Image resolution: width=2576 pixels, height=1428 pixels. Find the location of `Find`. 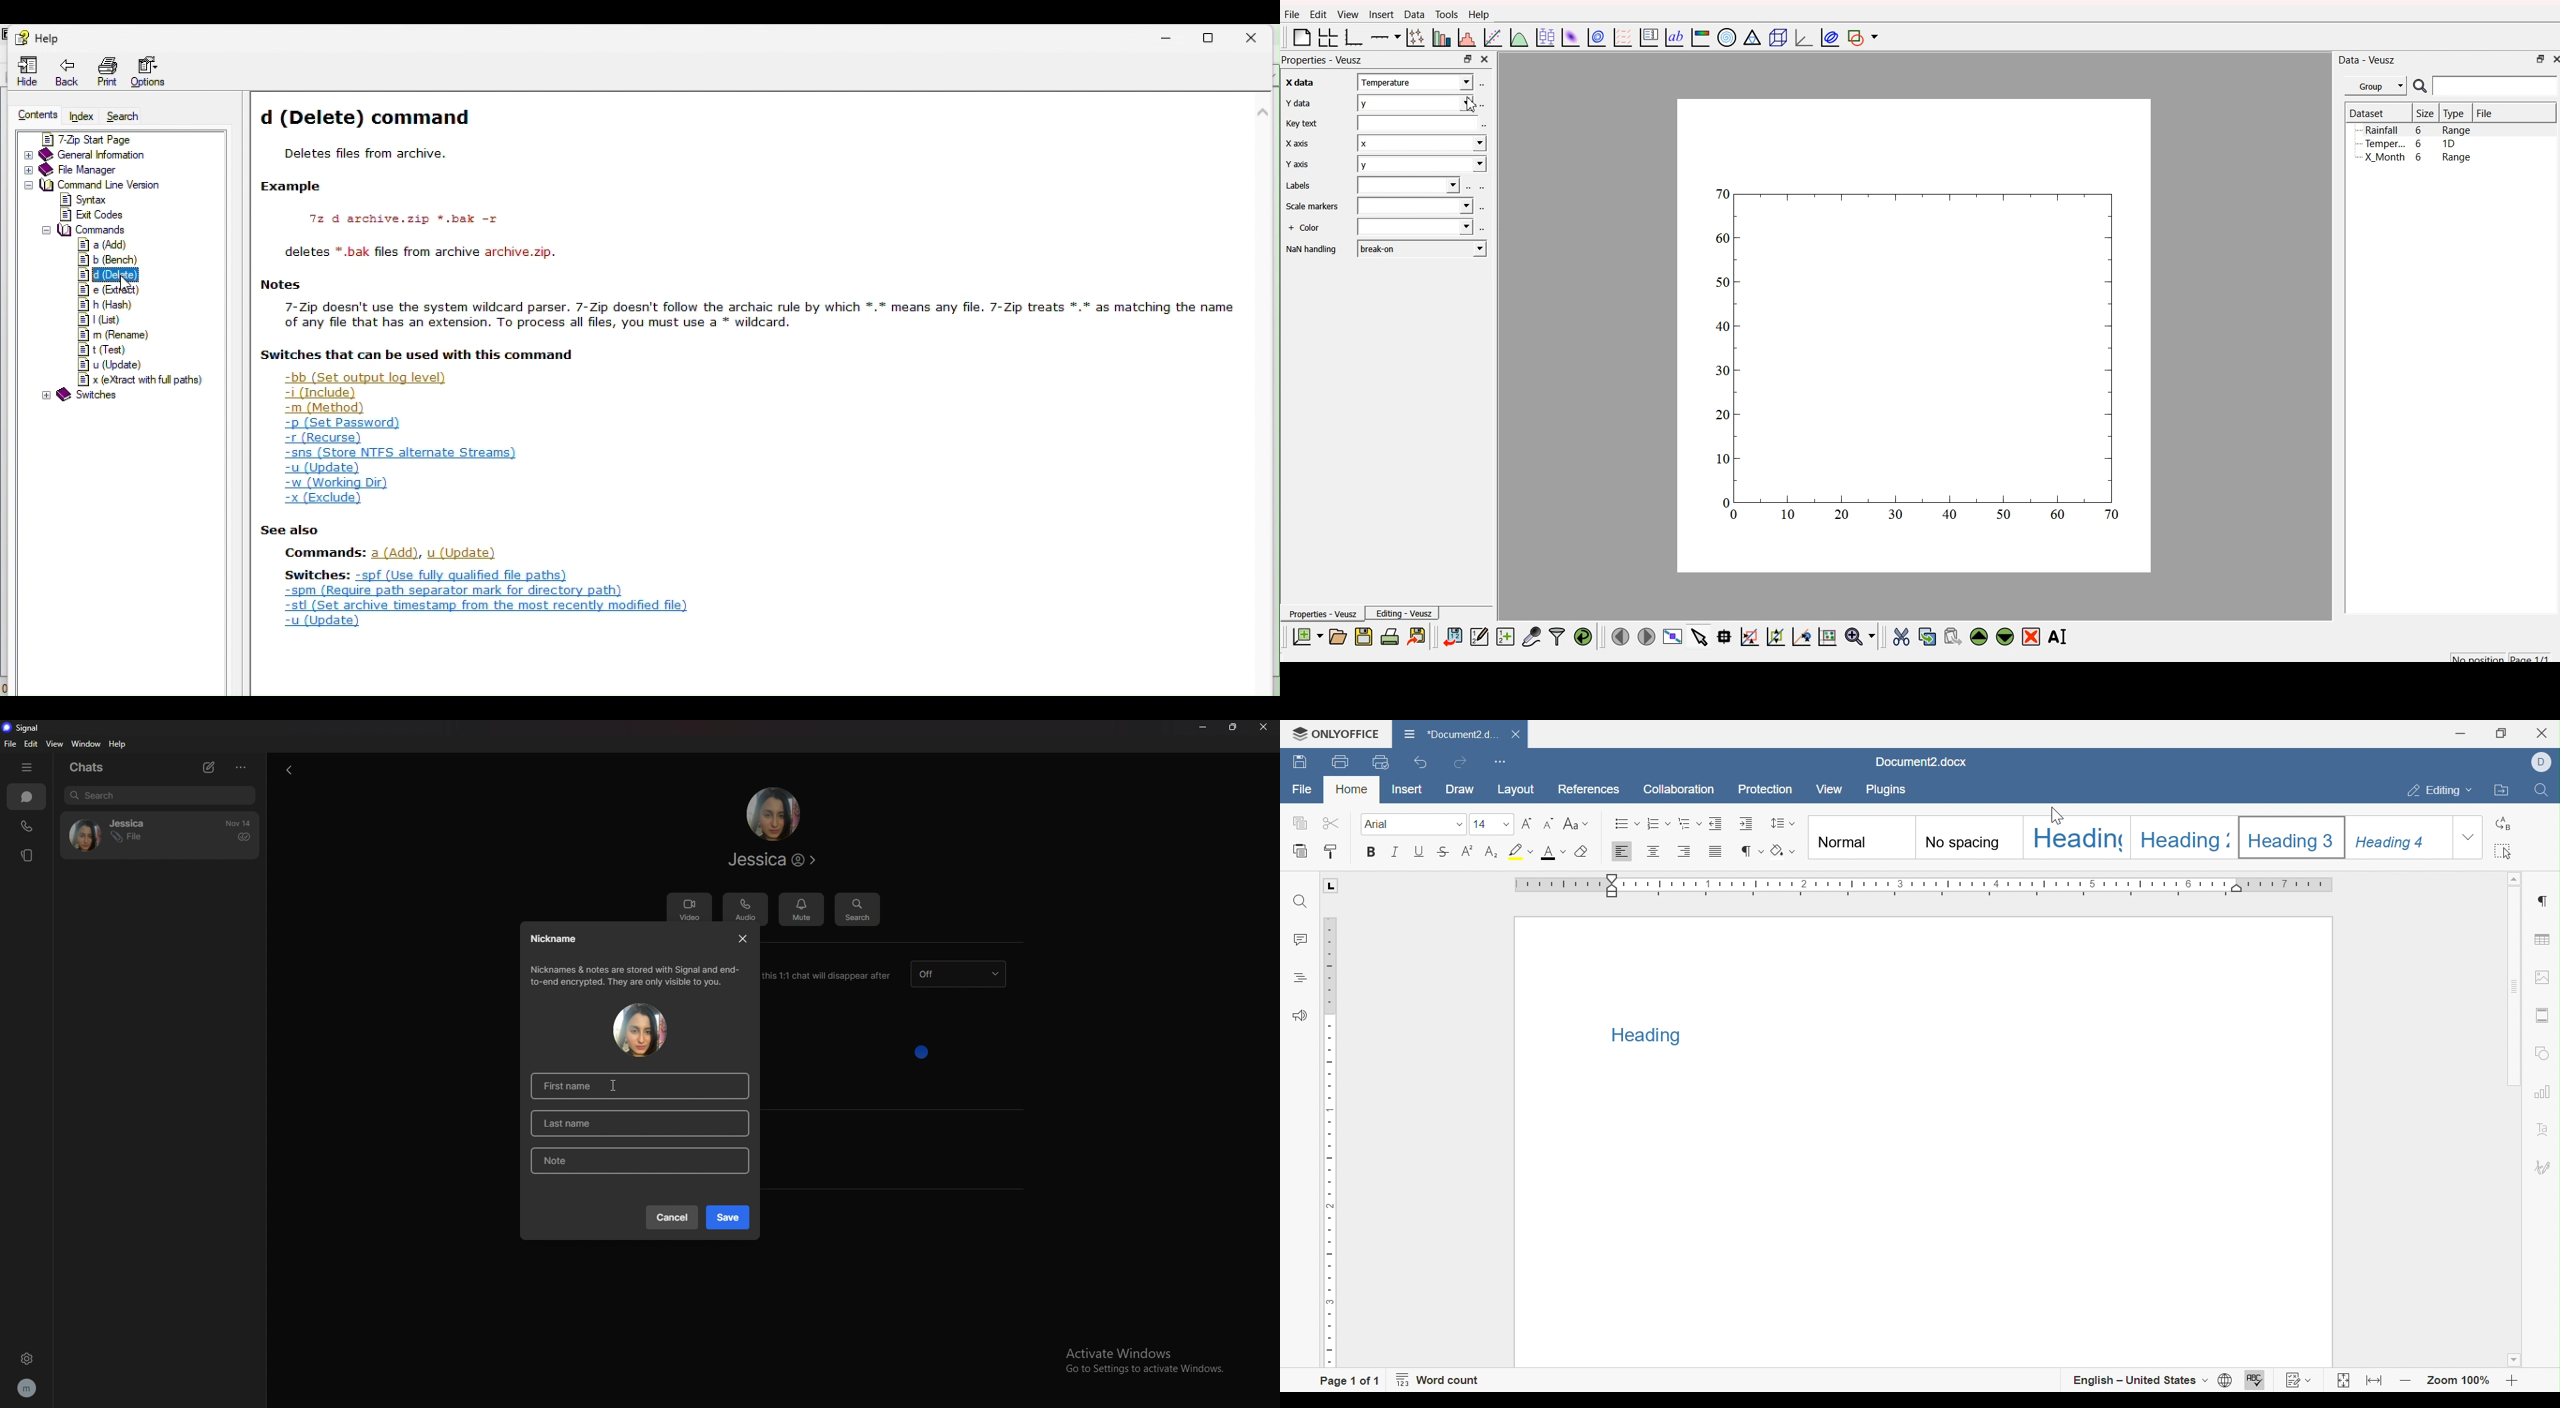

Find is located at coordinates (1301, 903).